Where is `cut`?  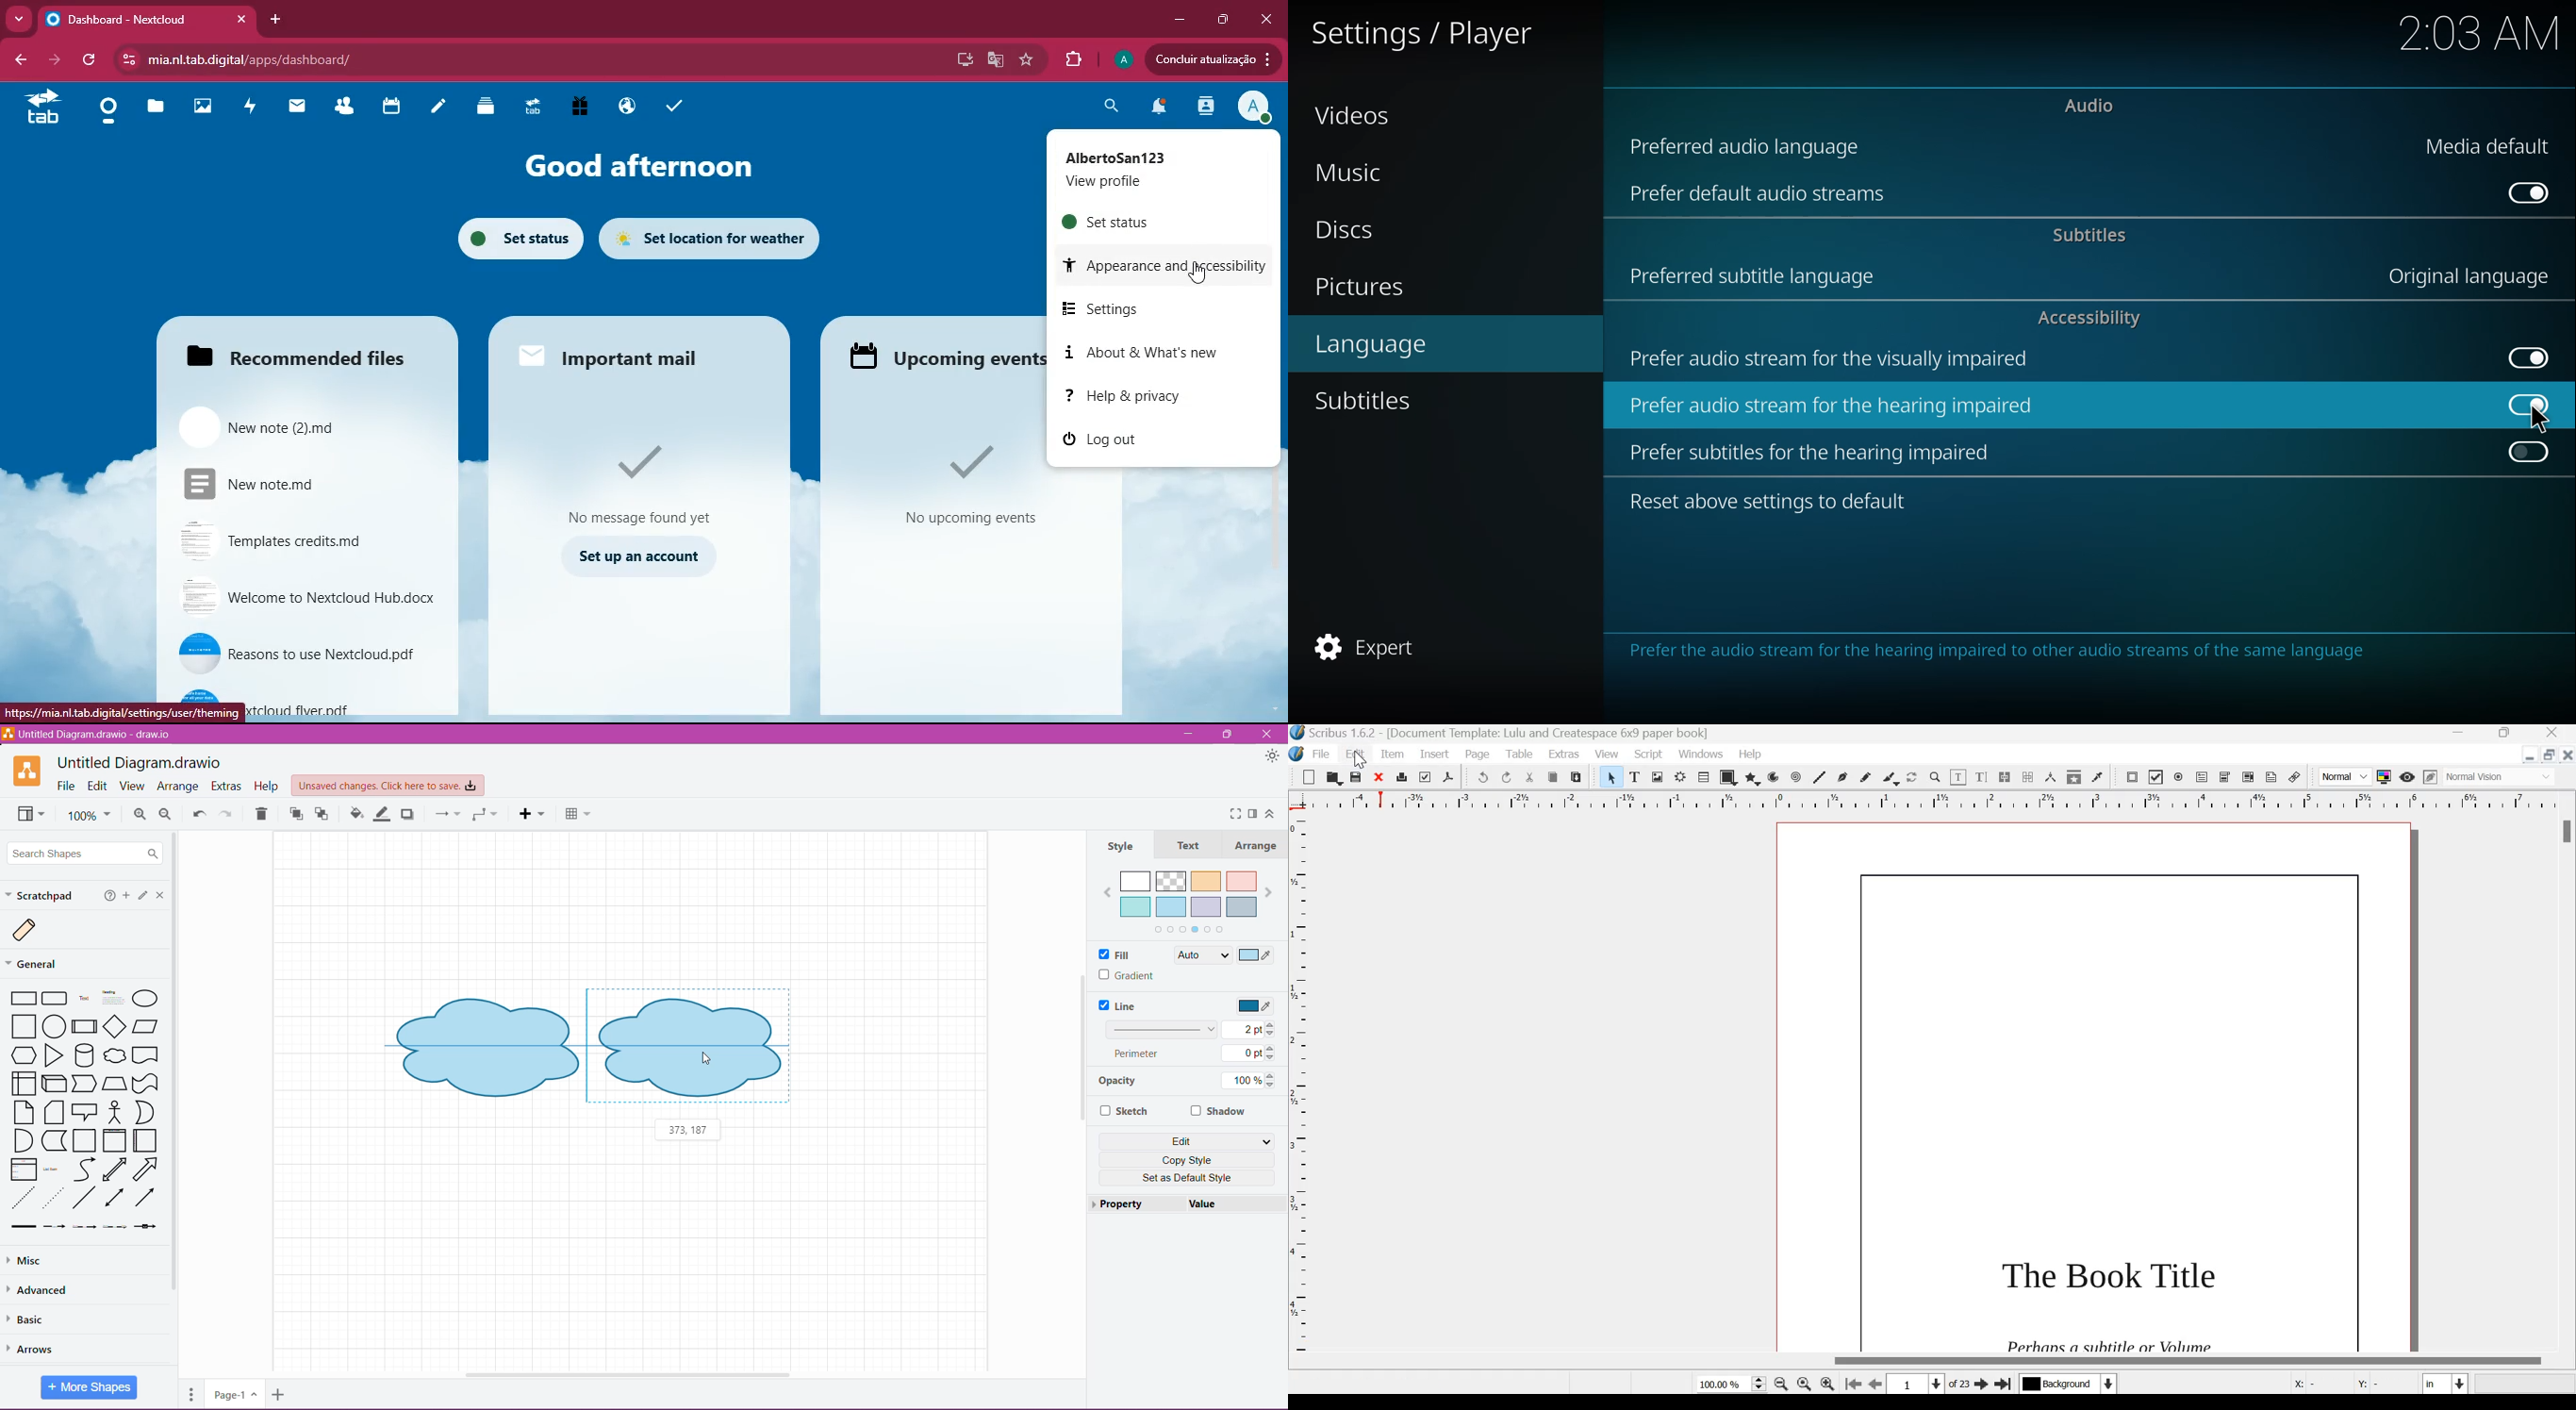 cut is located at coordinates (1530, 777).